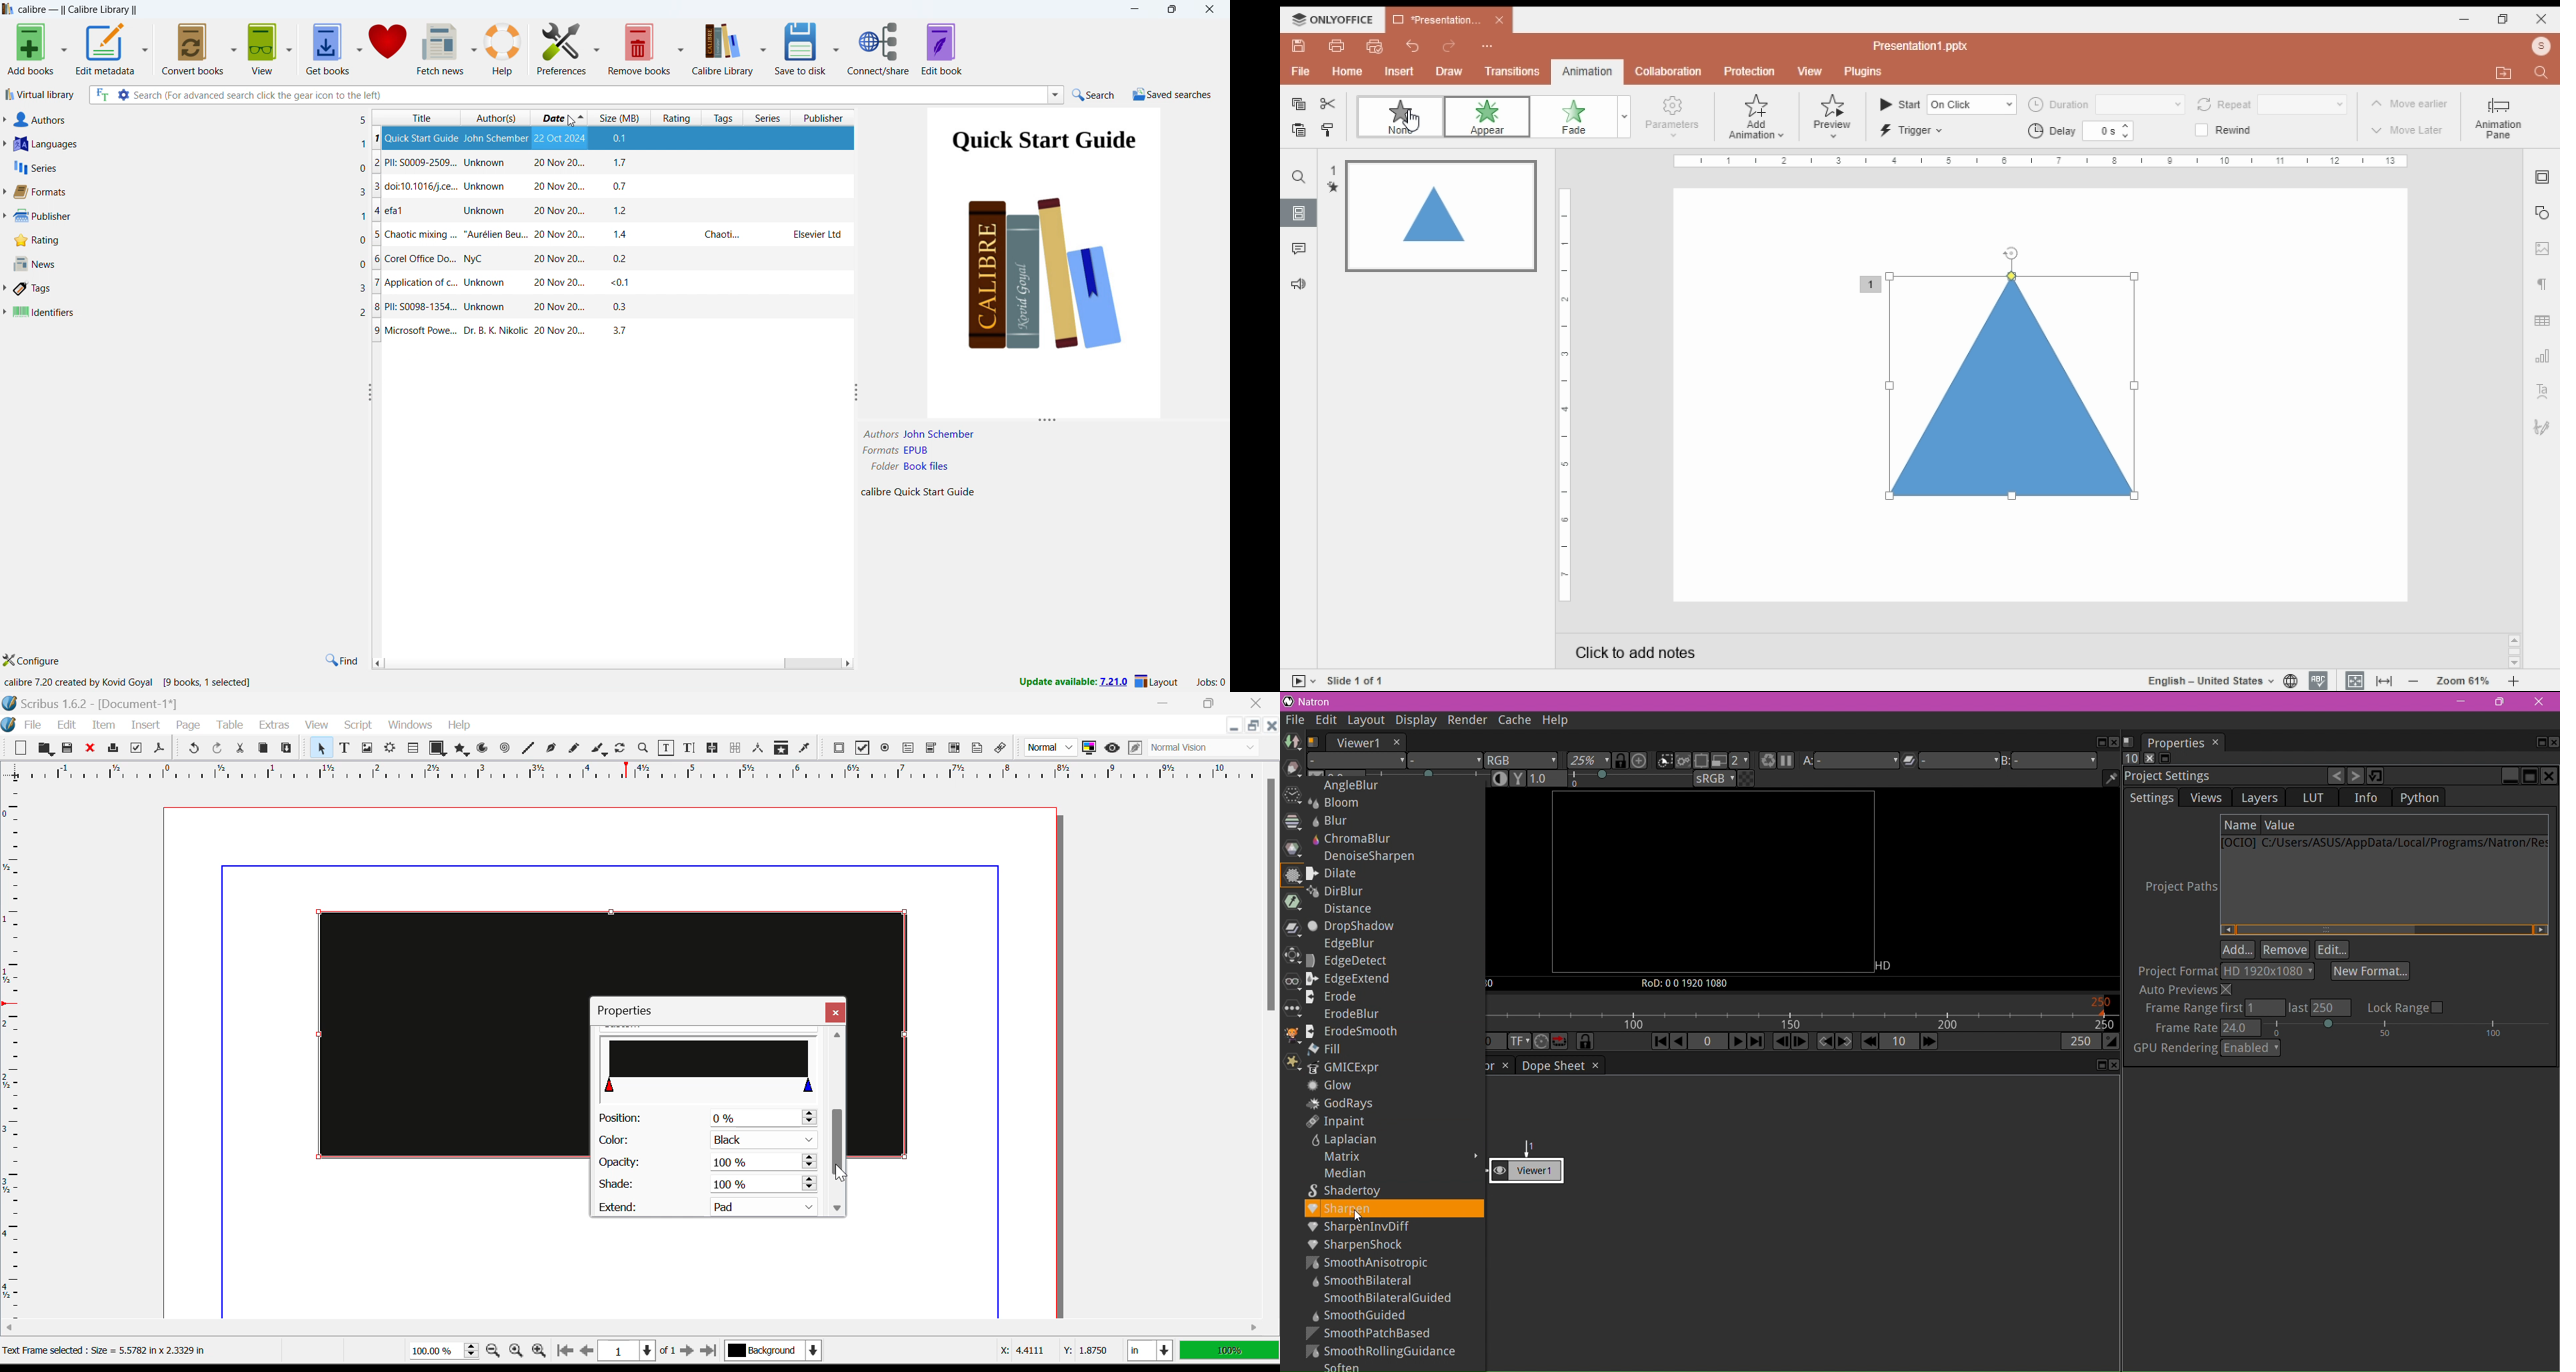  I want to click on Text Frame selected : Size = 5.5782 in x 2.3329 in, so click(107, 1350).